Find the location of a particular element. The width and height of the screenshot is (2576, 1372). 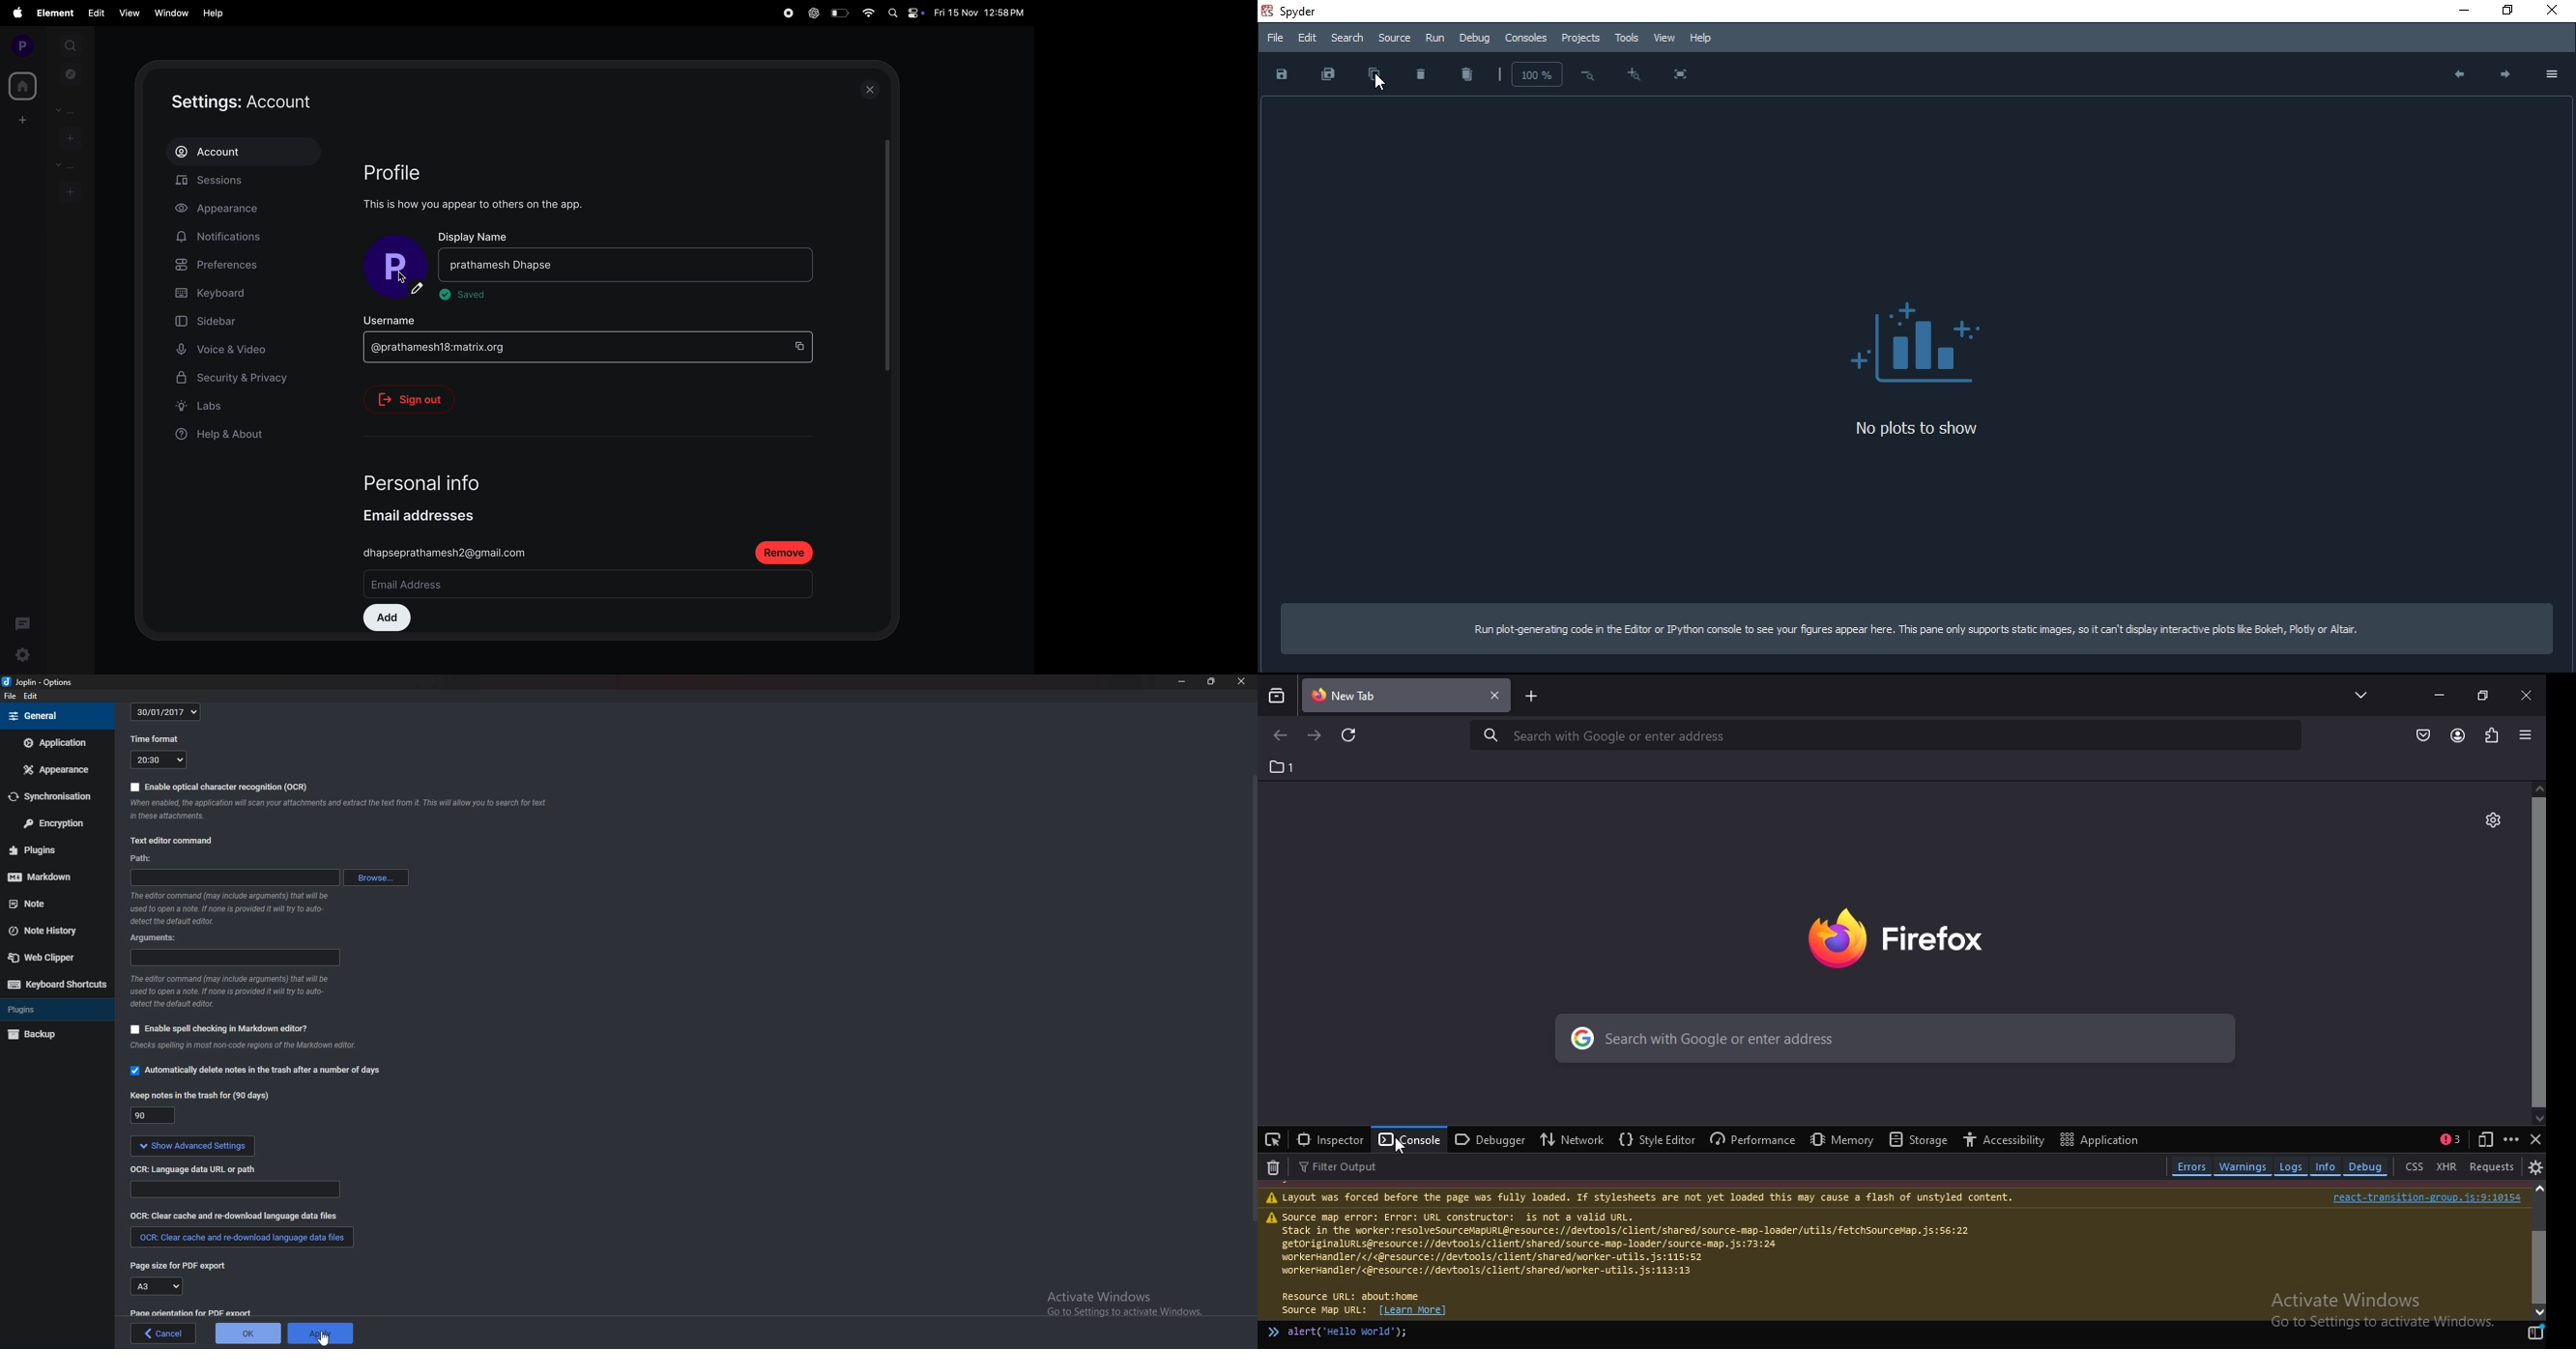

errors is located at coordinates (2192, 1167).